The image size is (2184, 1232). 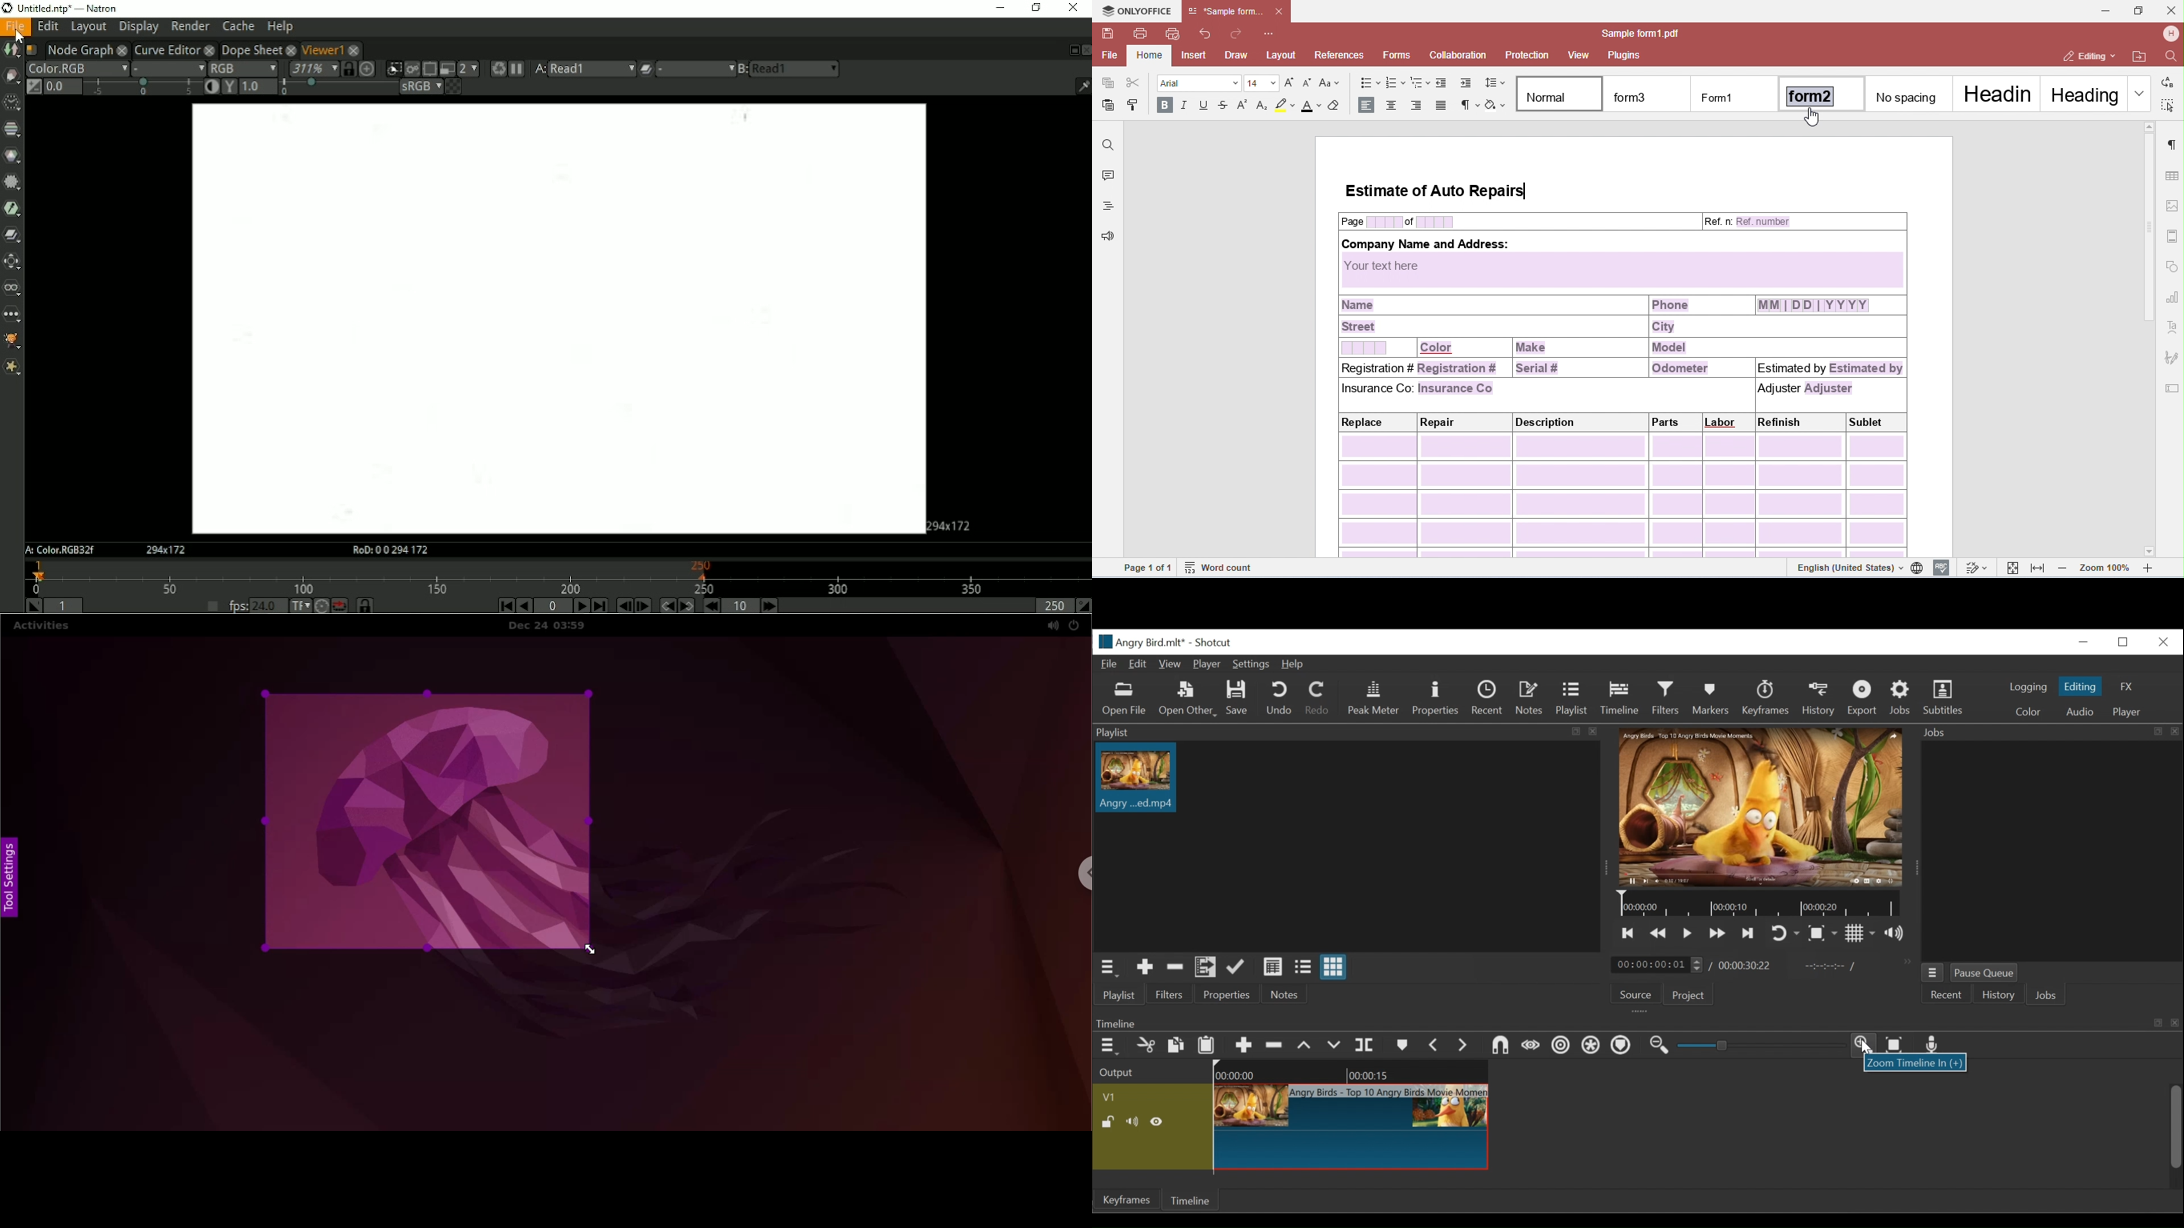 I want to click on Markers, so click(x=1402, y=1046).